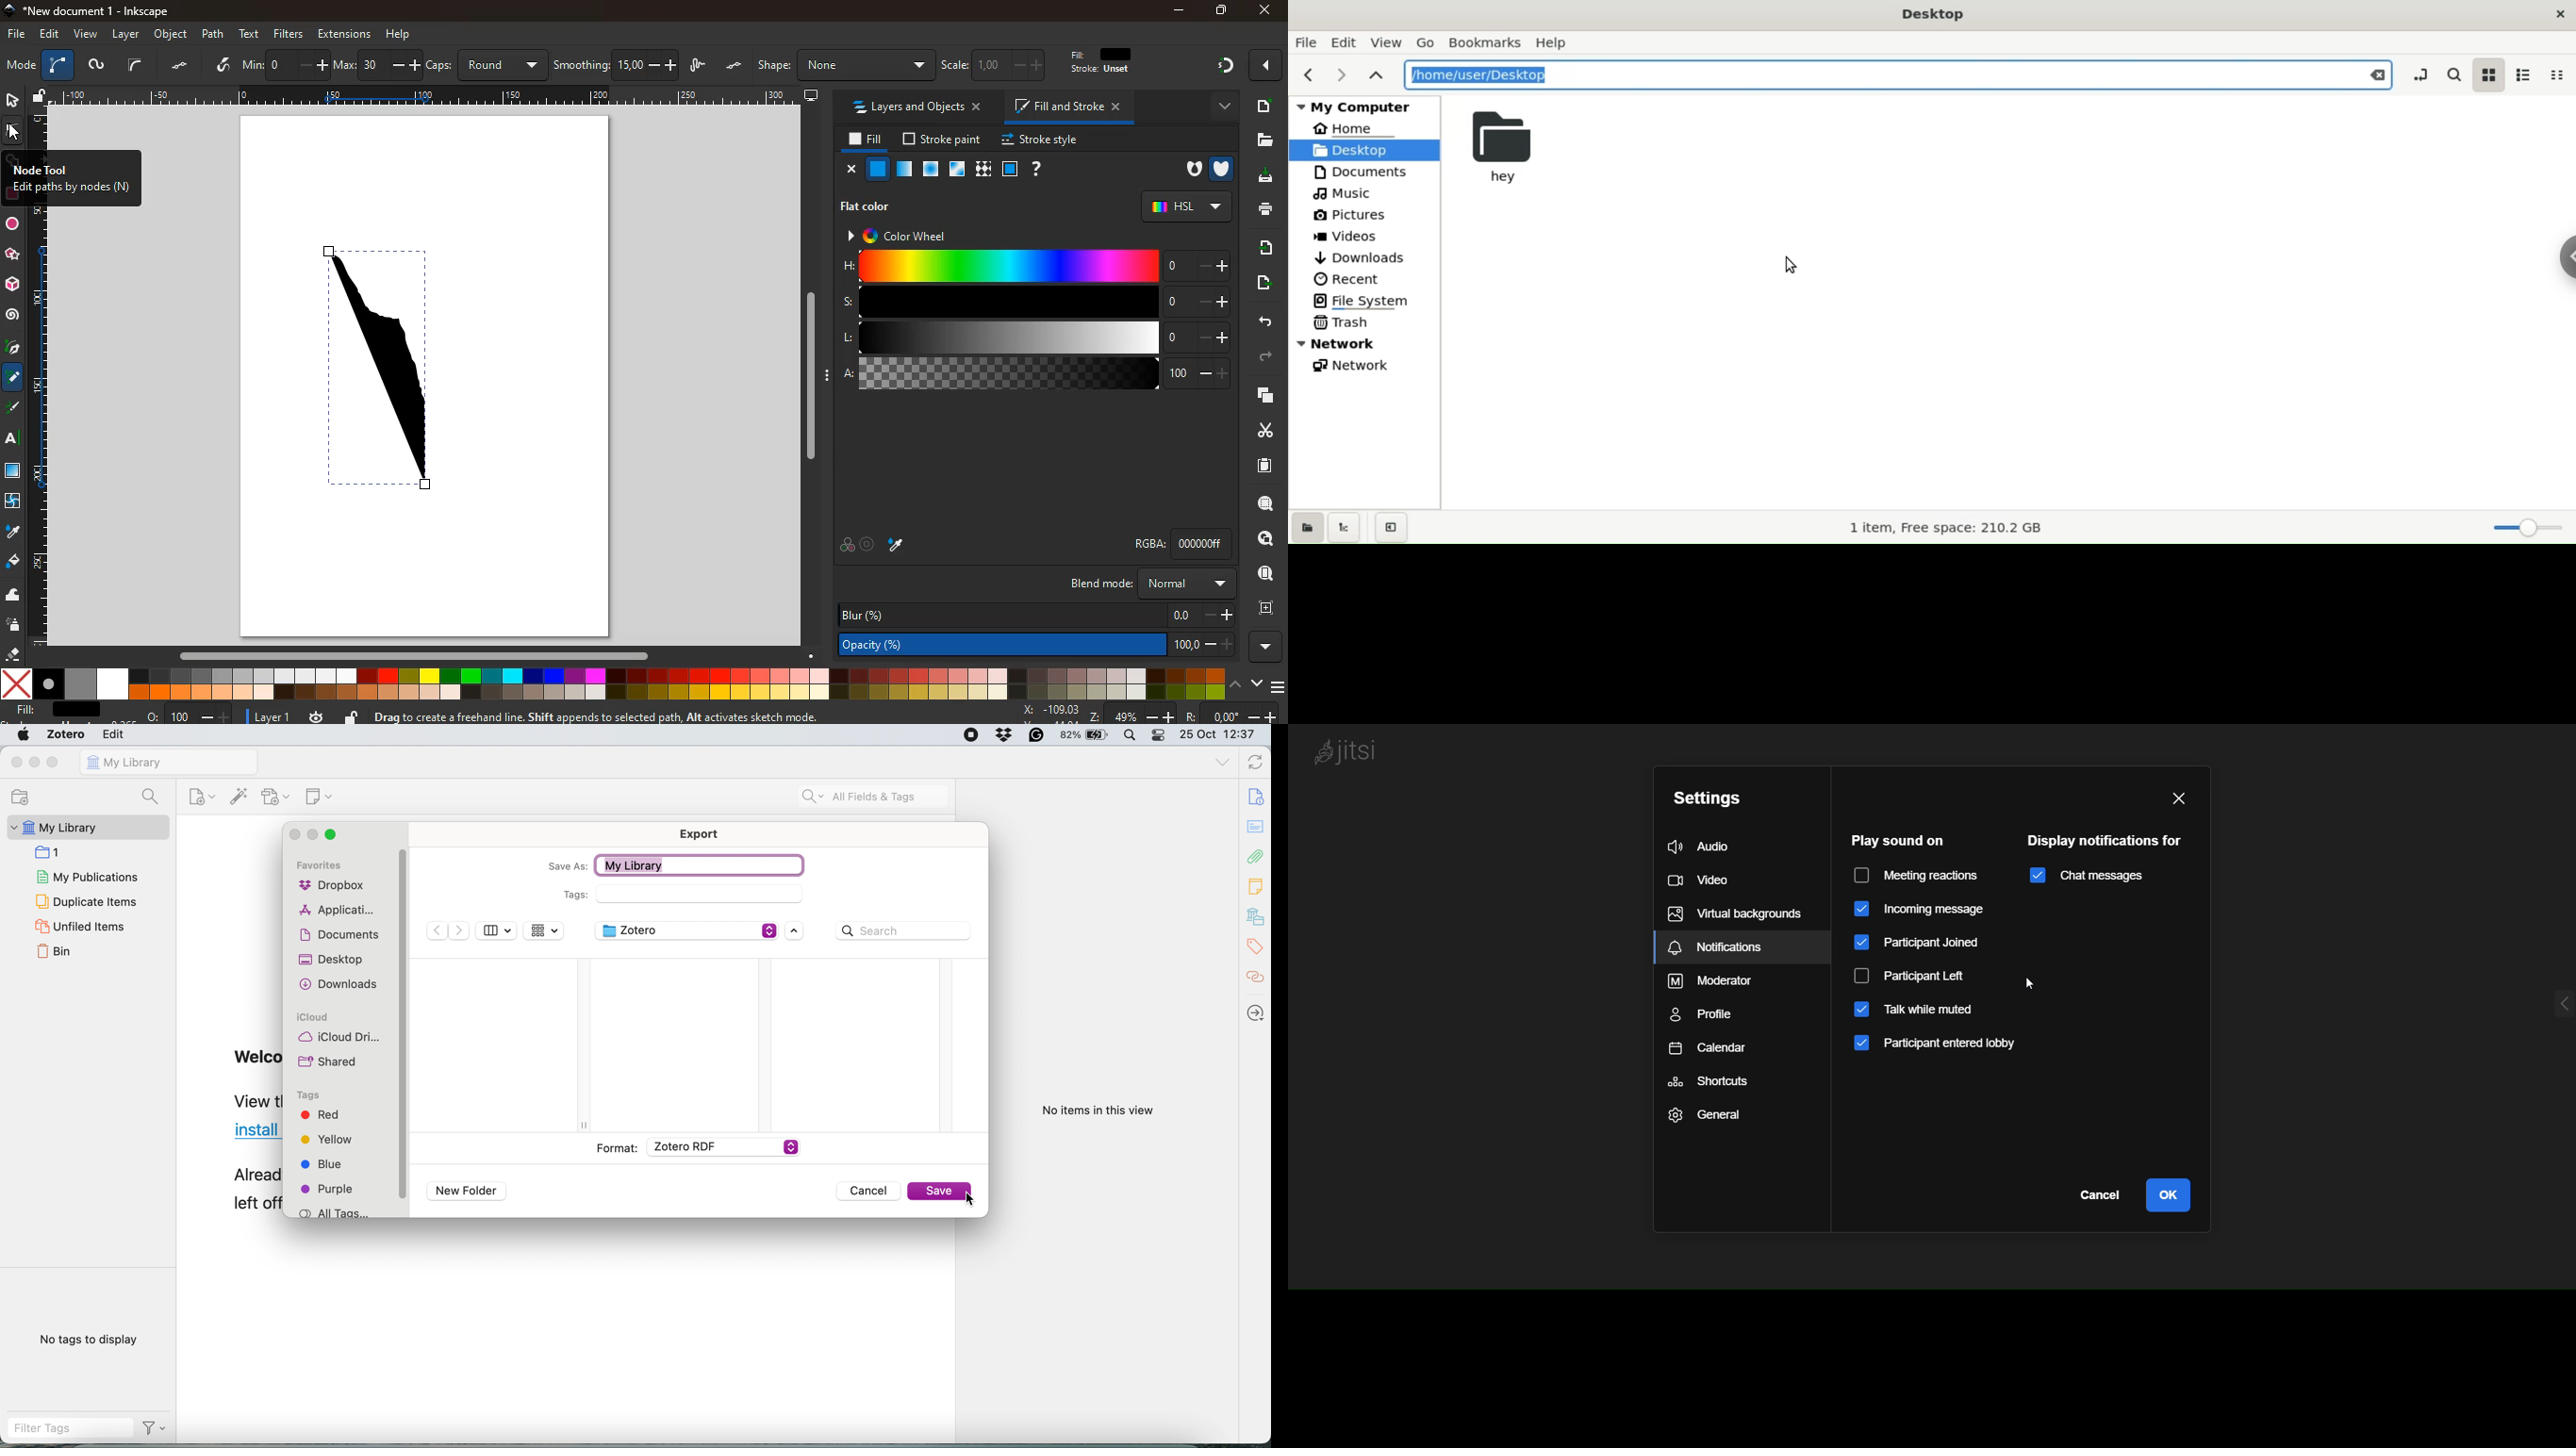  Describe the element at coordinates (342, 1037) in the screenshot. I see `iCloud Dri...` at that location.